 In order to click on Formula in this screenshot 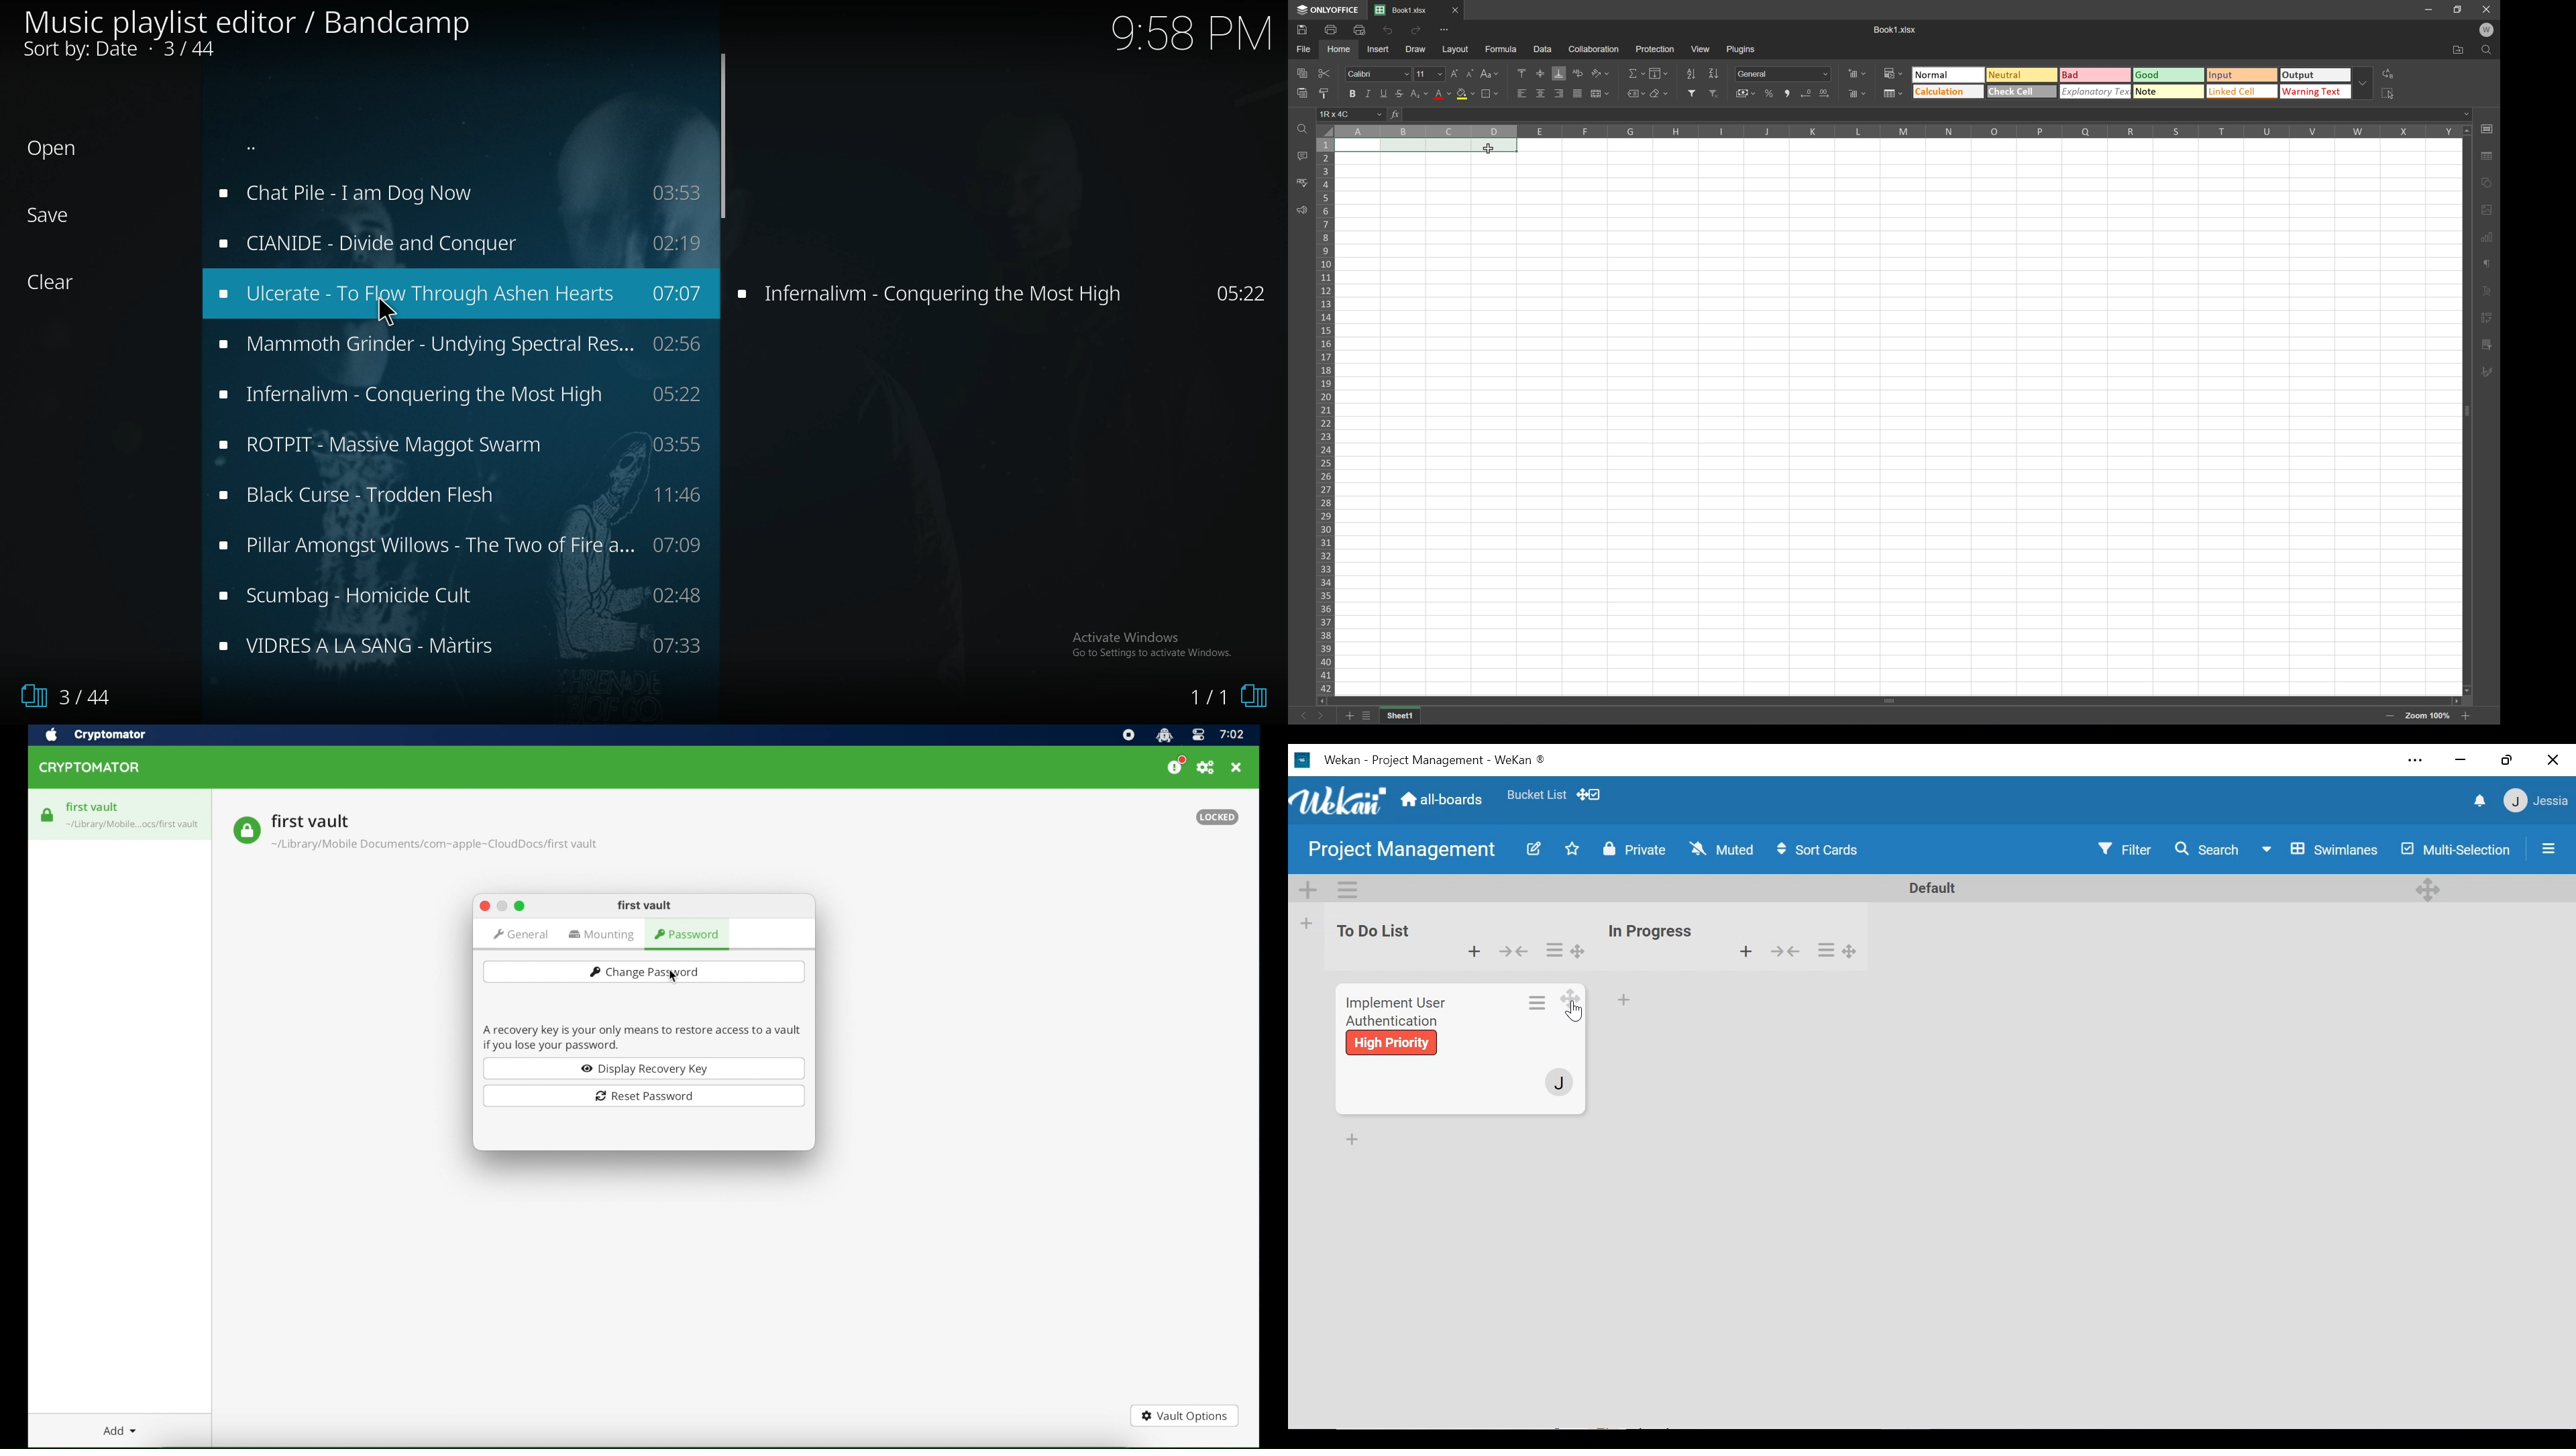, I will do `click(1504, 49)`.